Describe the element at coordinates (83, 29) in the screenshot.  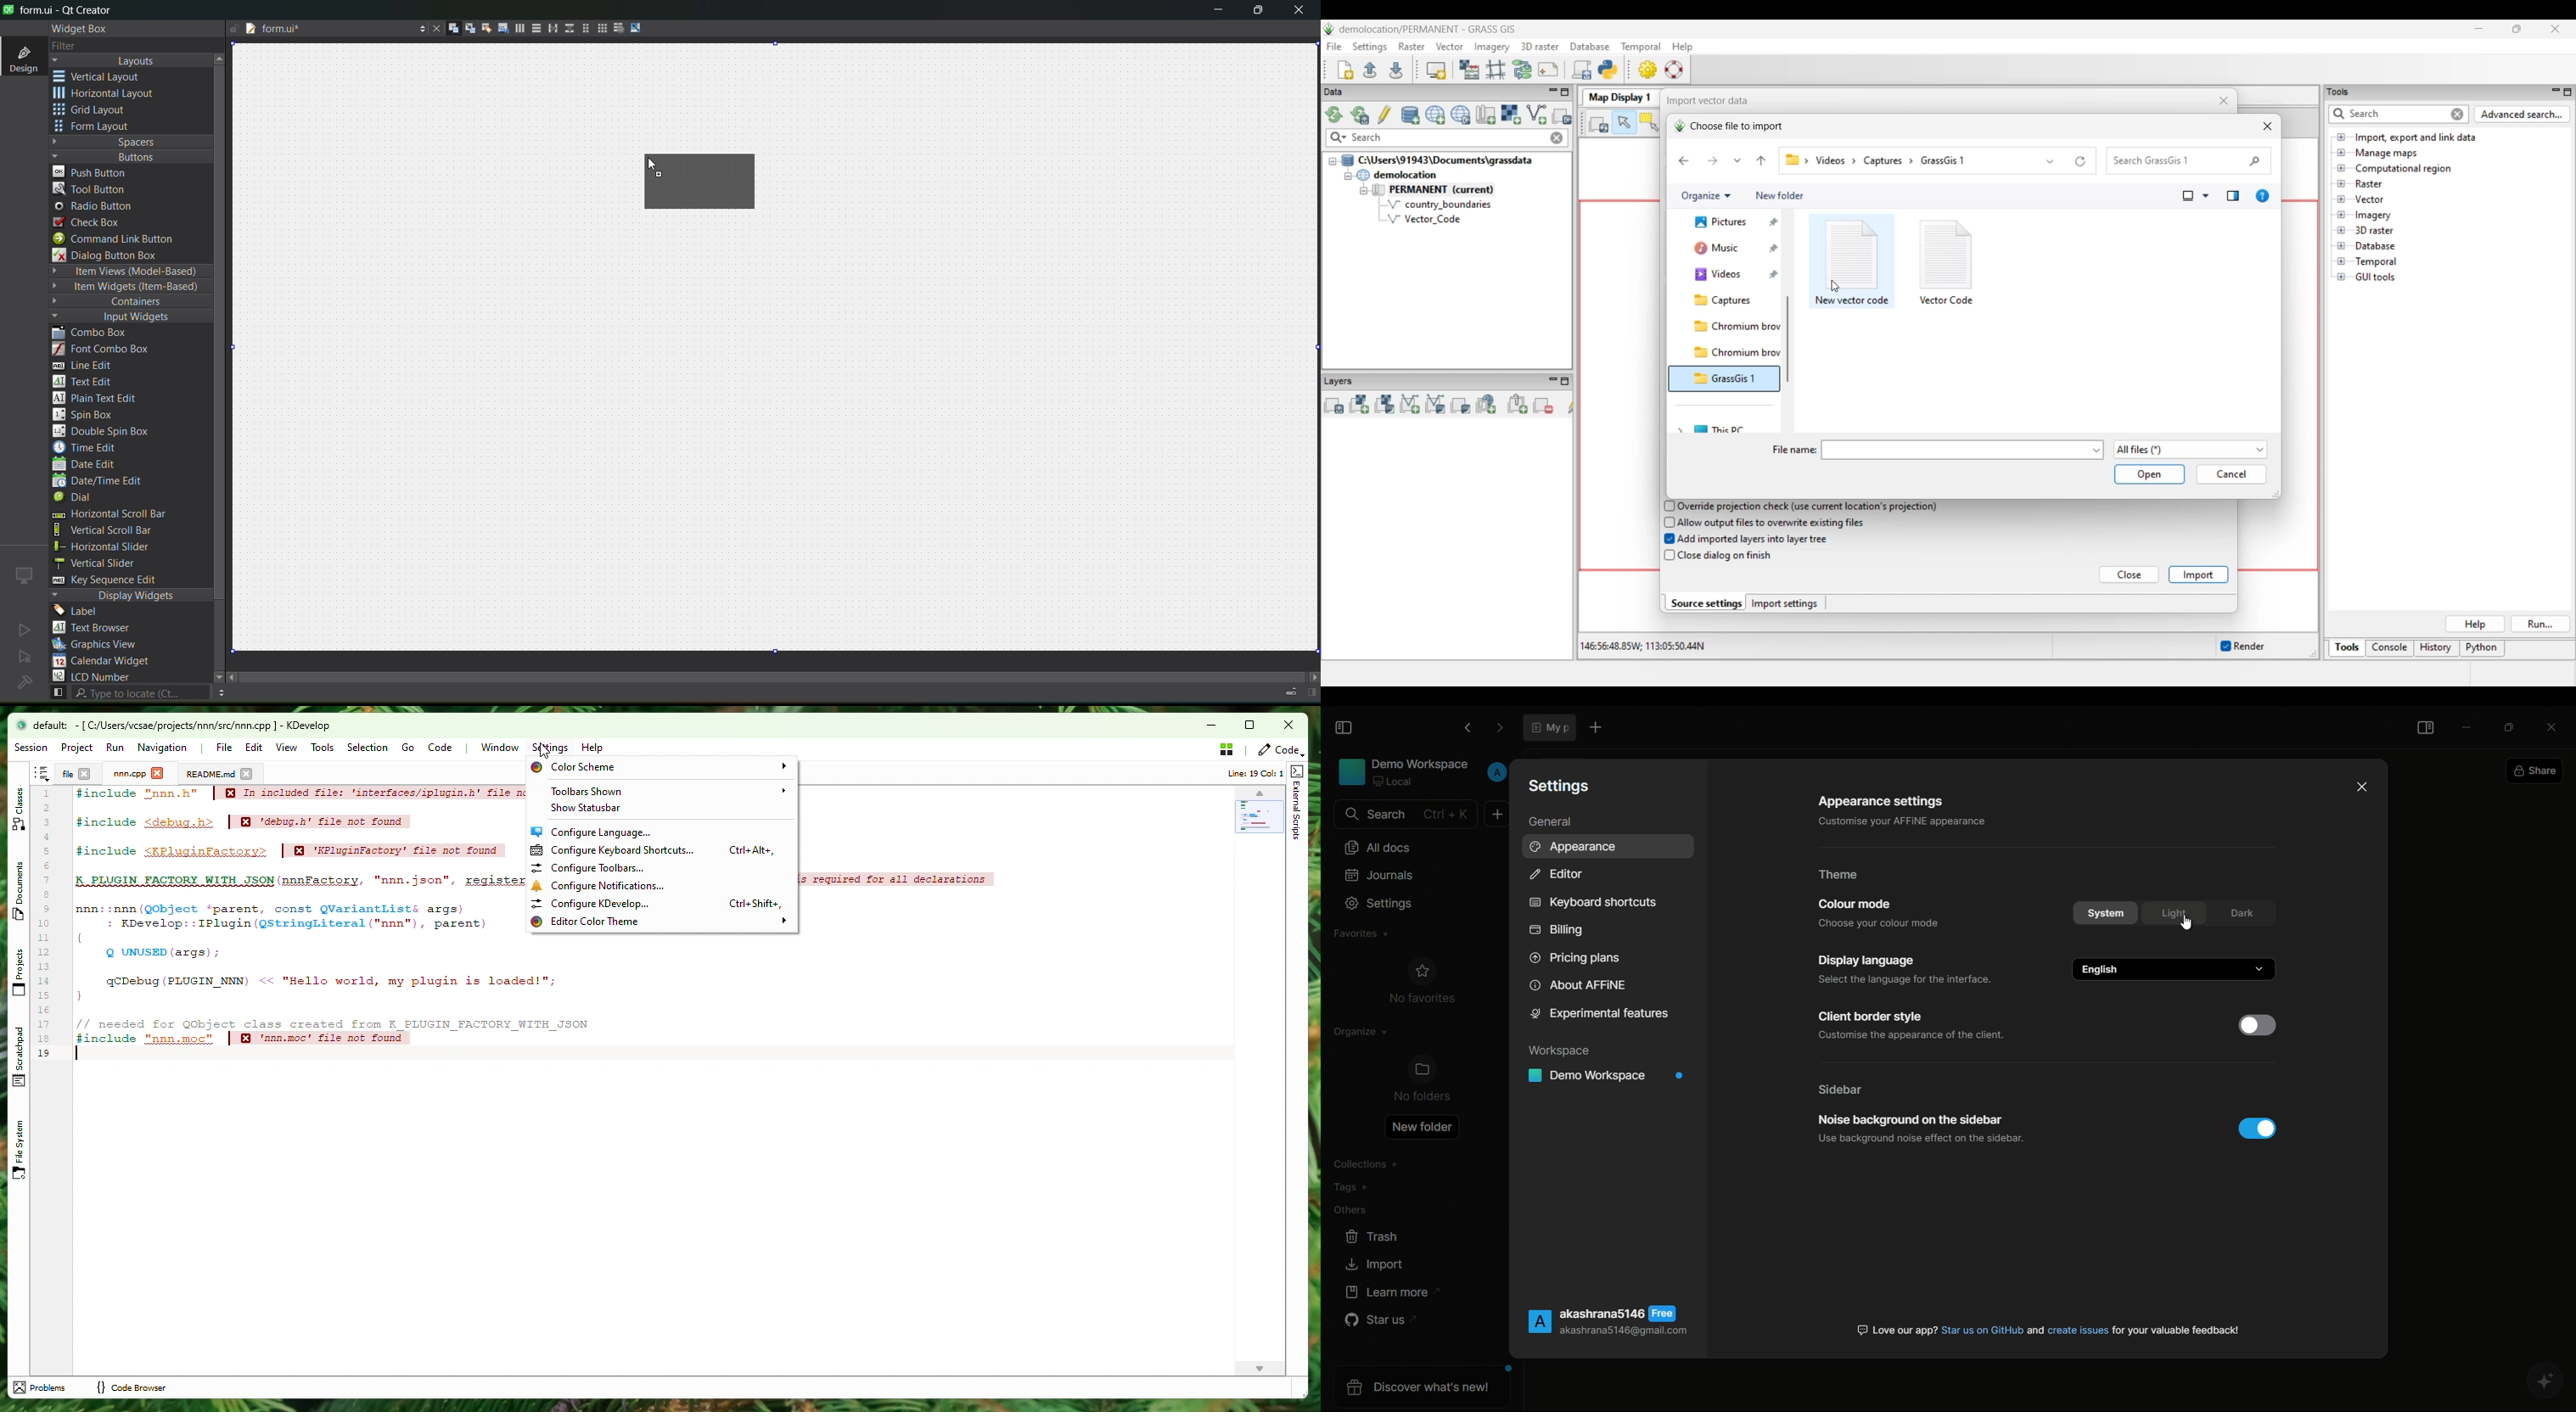
I see `widget box` at that location.